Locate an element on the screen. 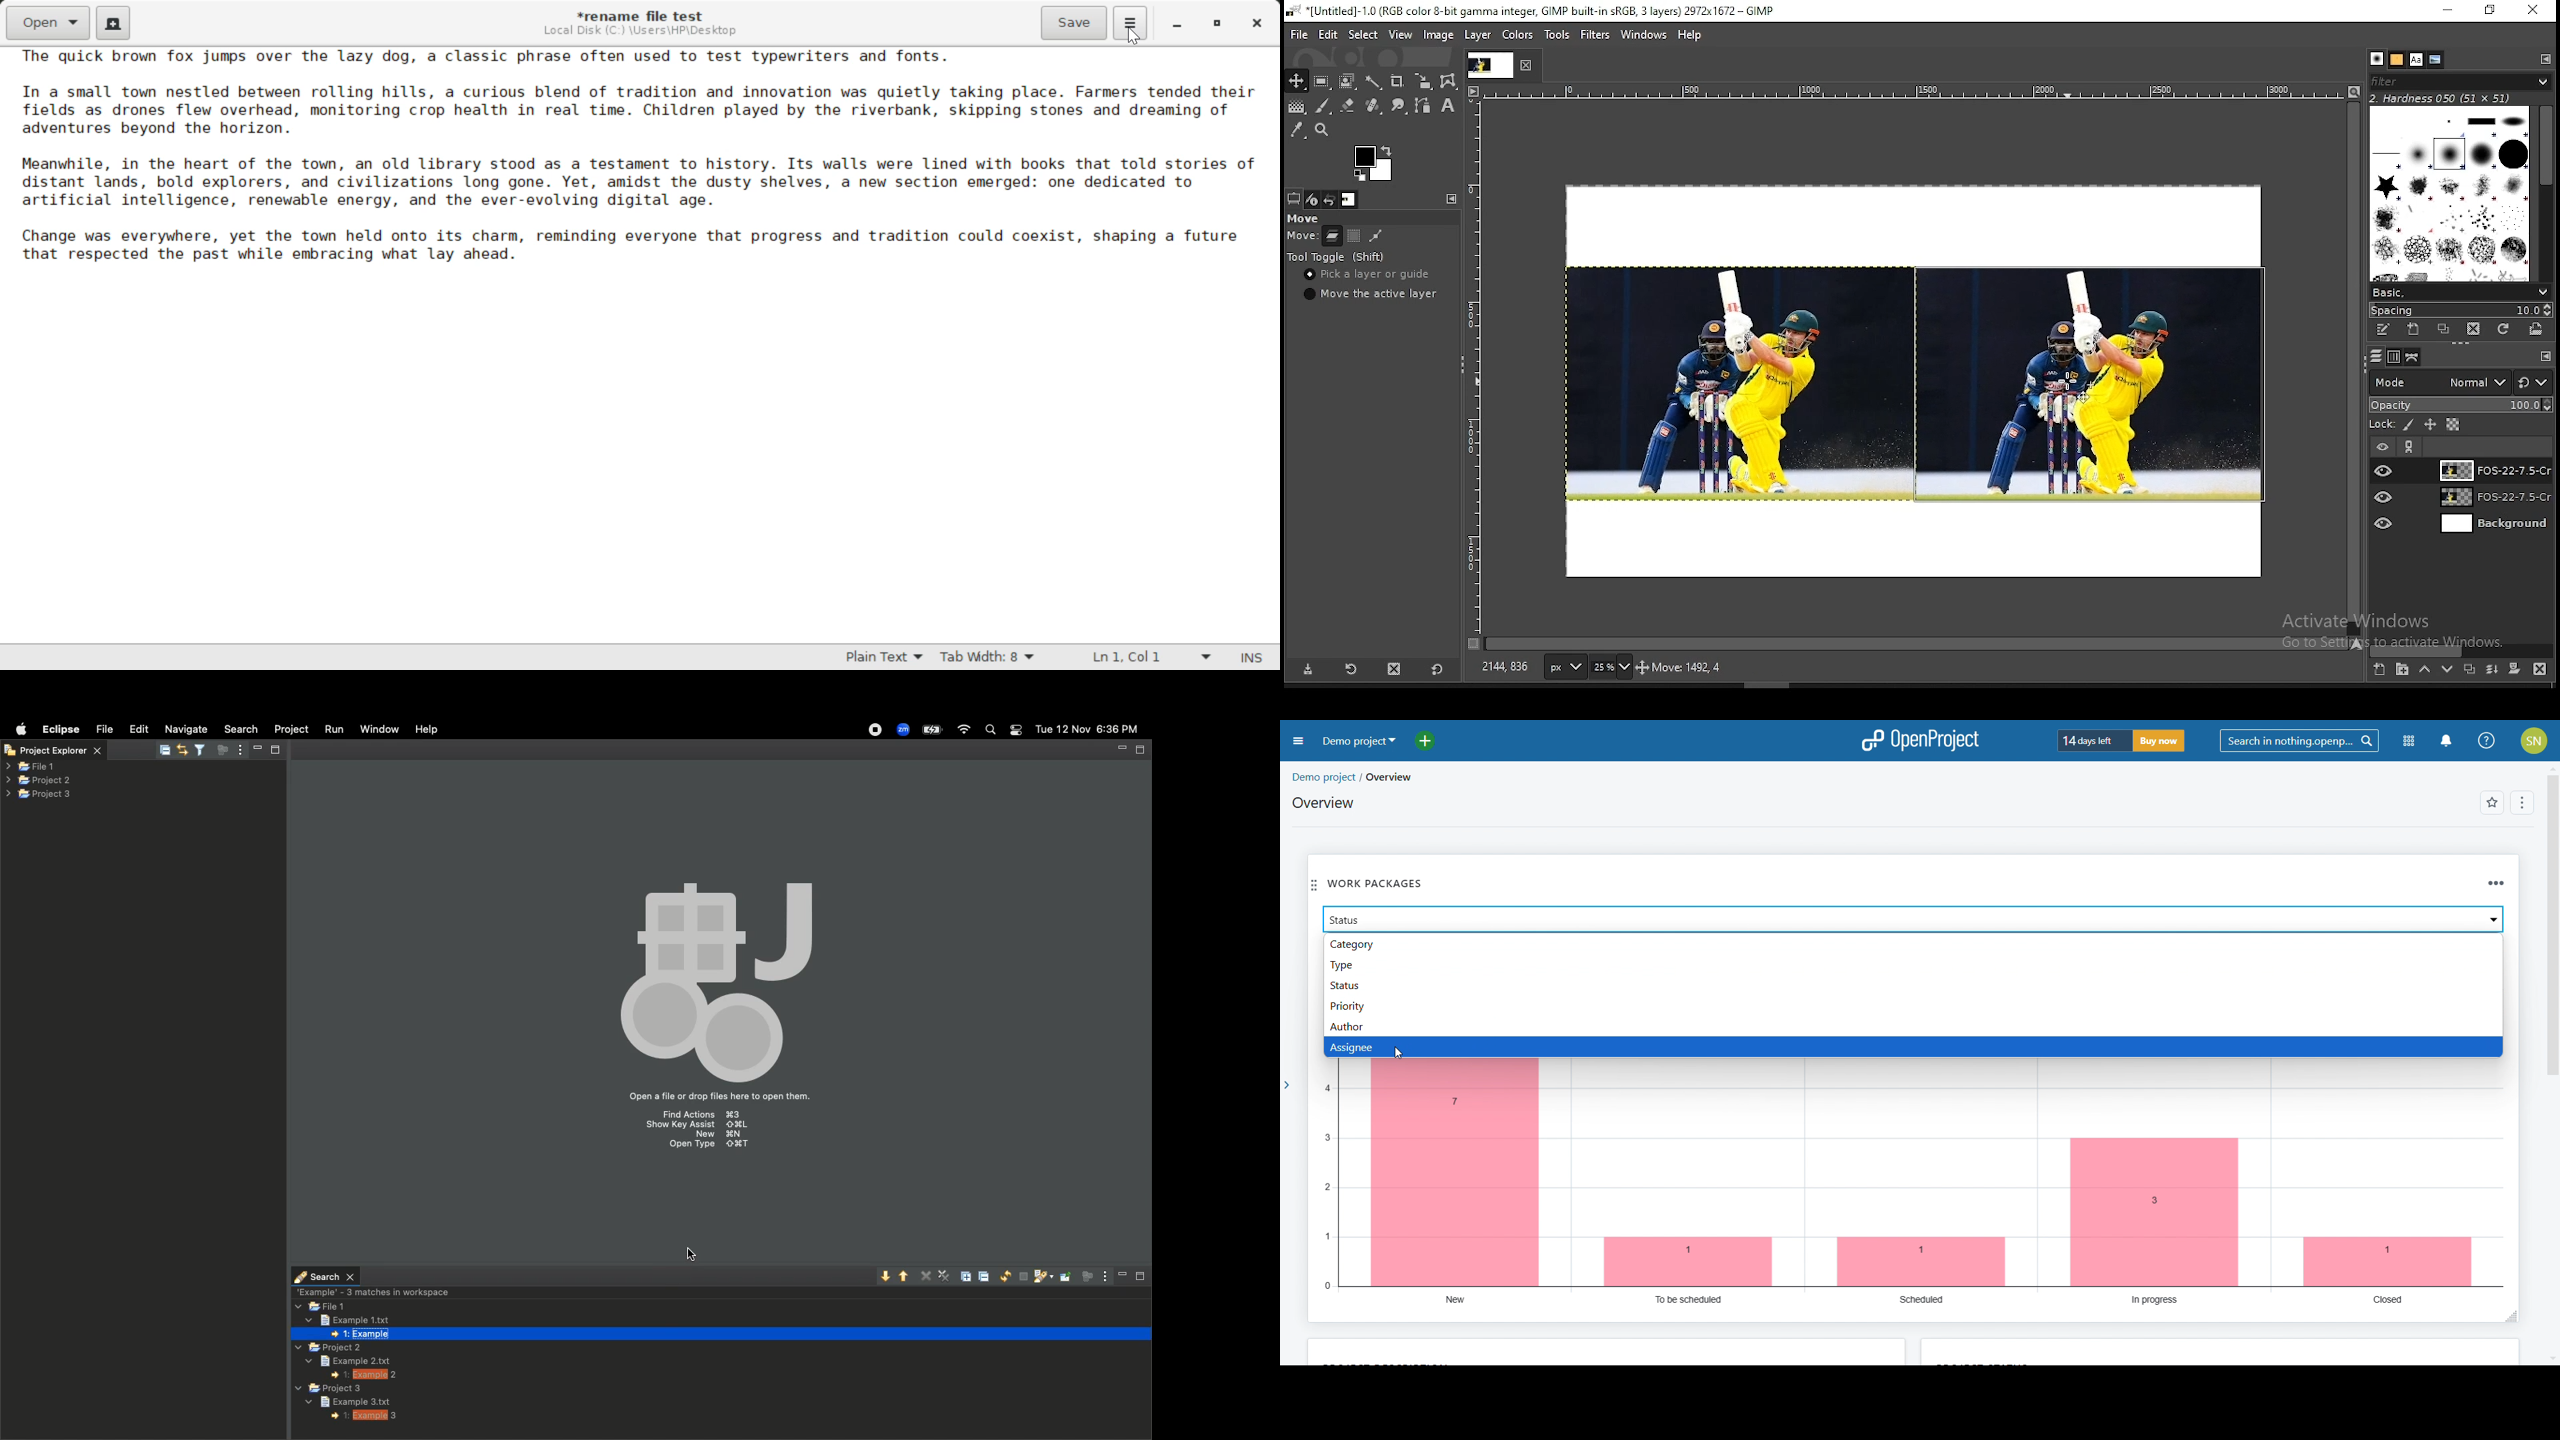  Menu is located at coordinates (1132, 23).